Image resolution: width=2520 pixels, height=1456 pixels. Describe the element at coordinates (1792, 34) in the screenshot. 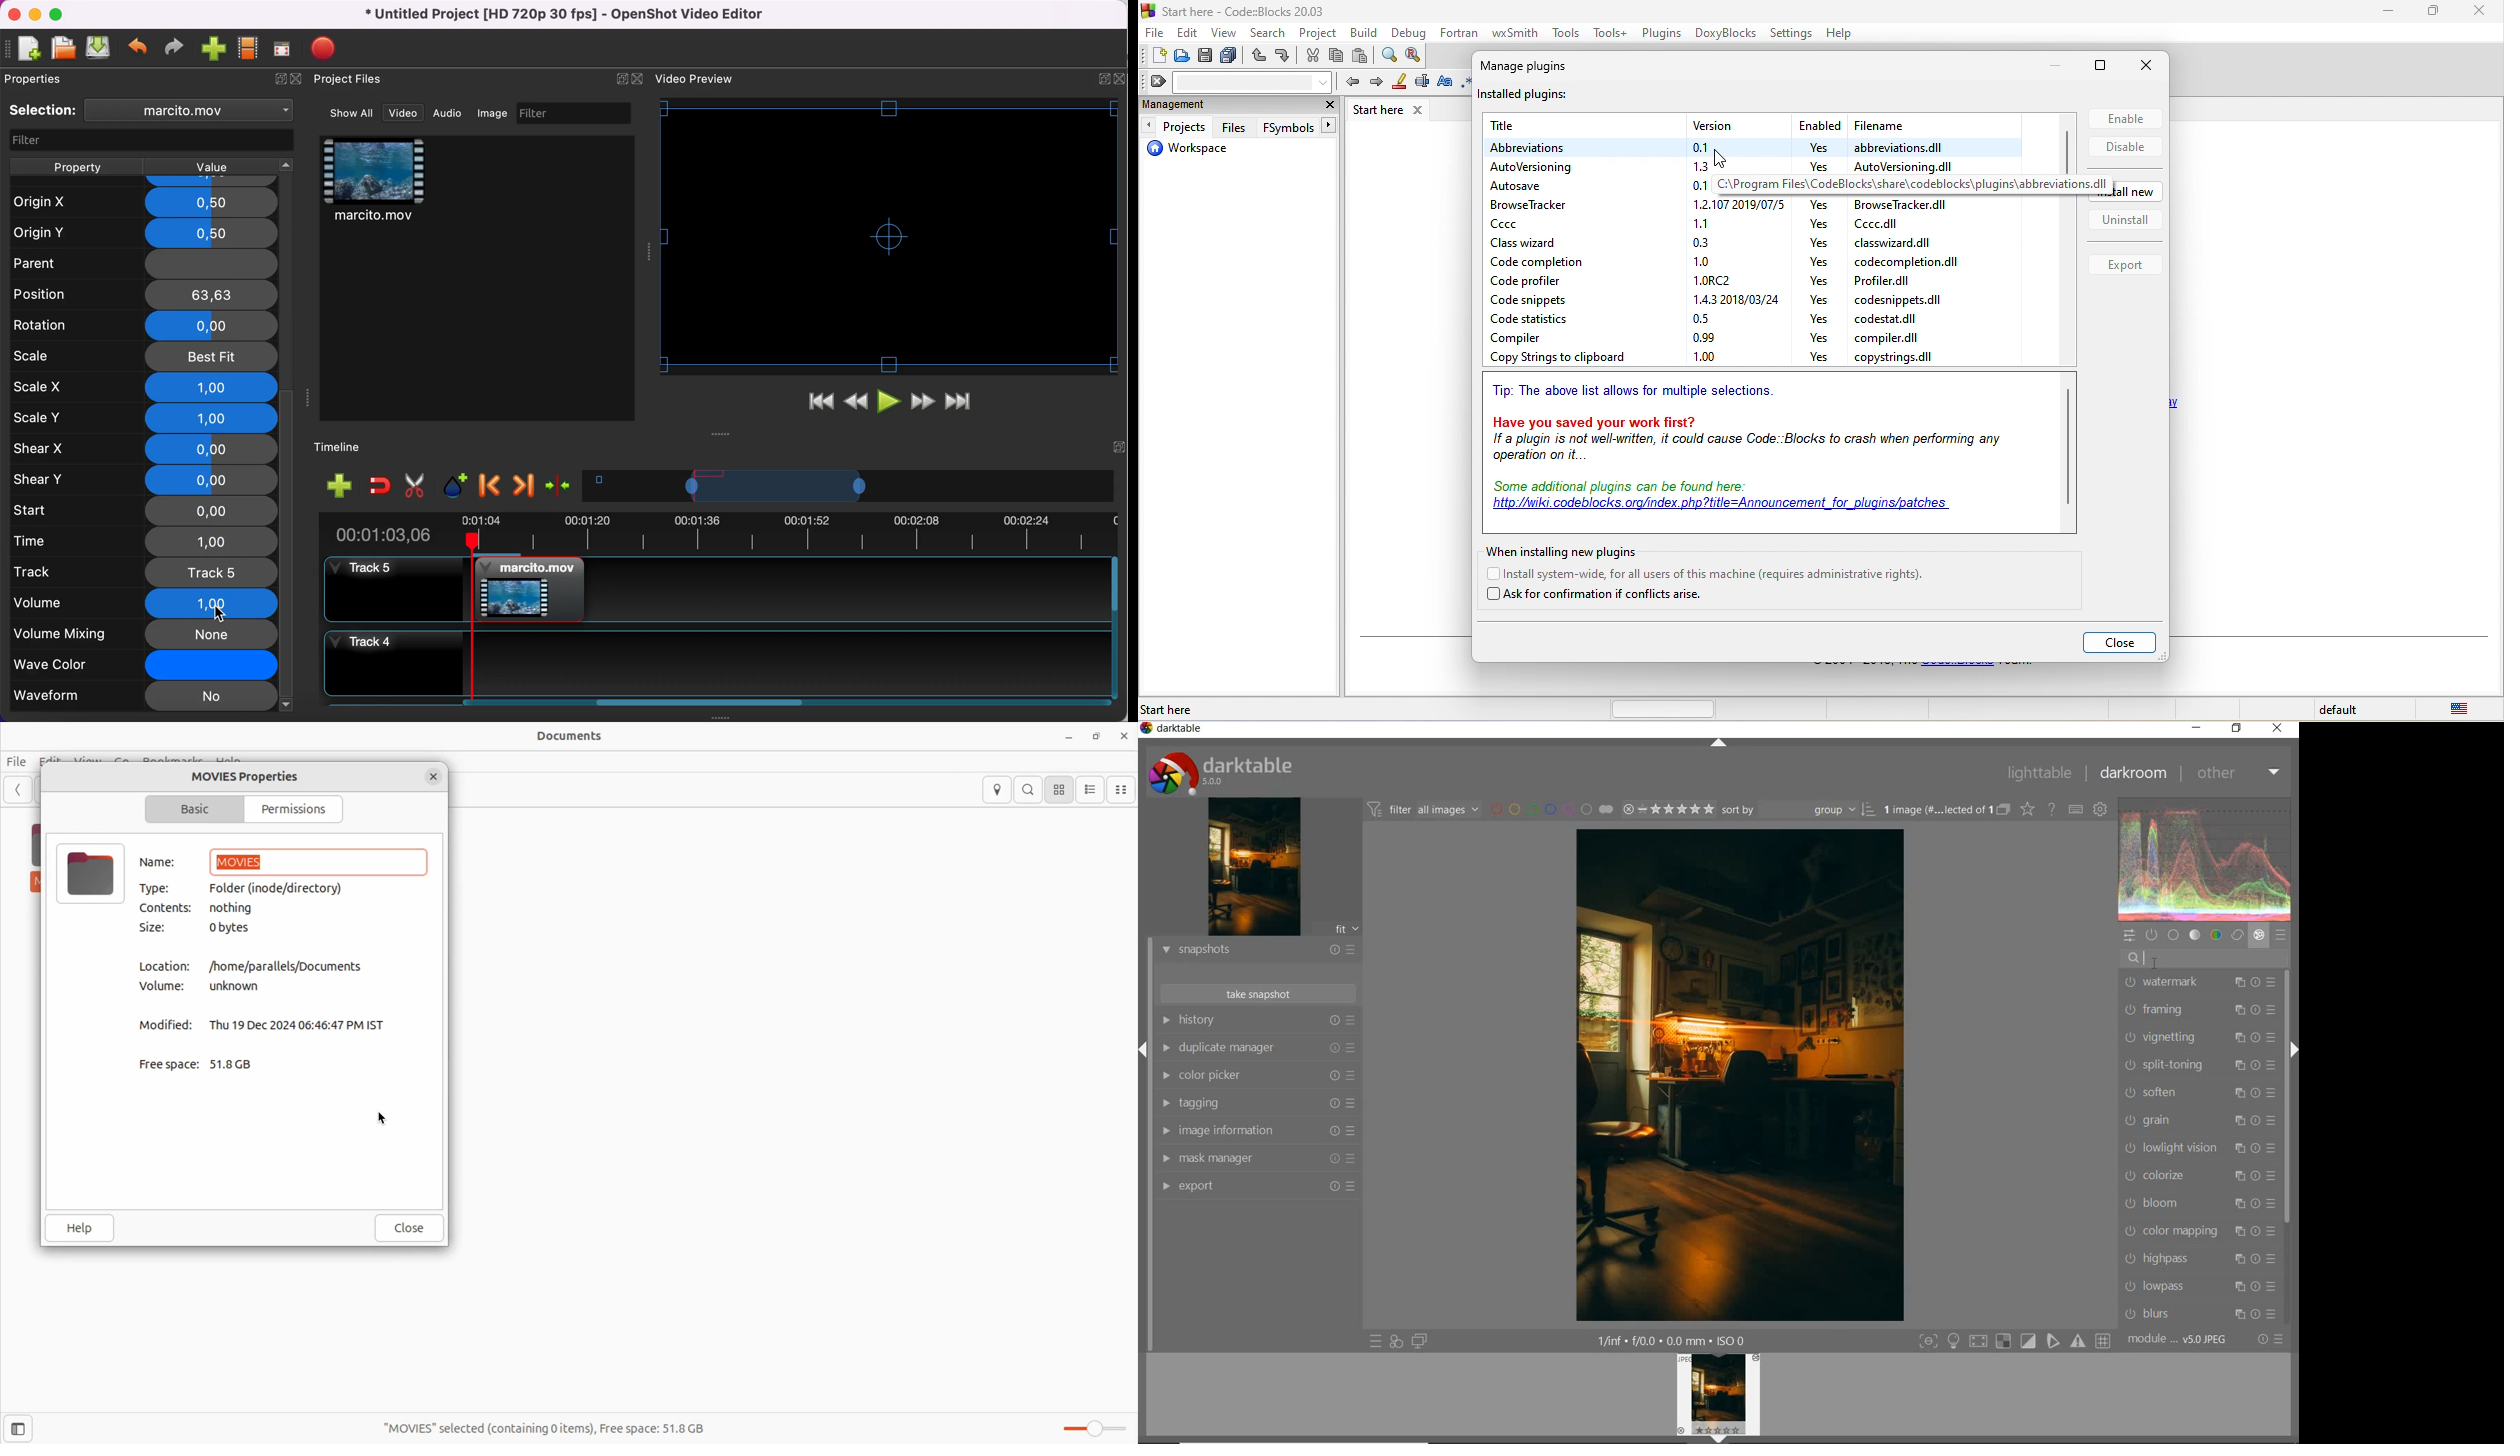

I see `settings` at that location.